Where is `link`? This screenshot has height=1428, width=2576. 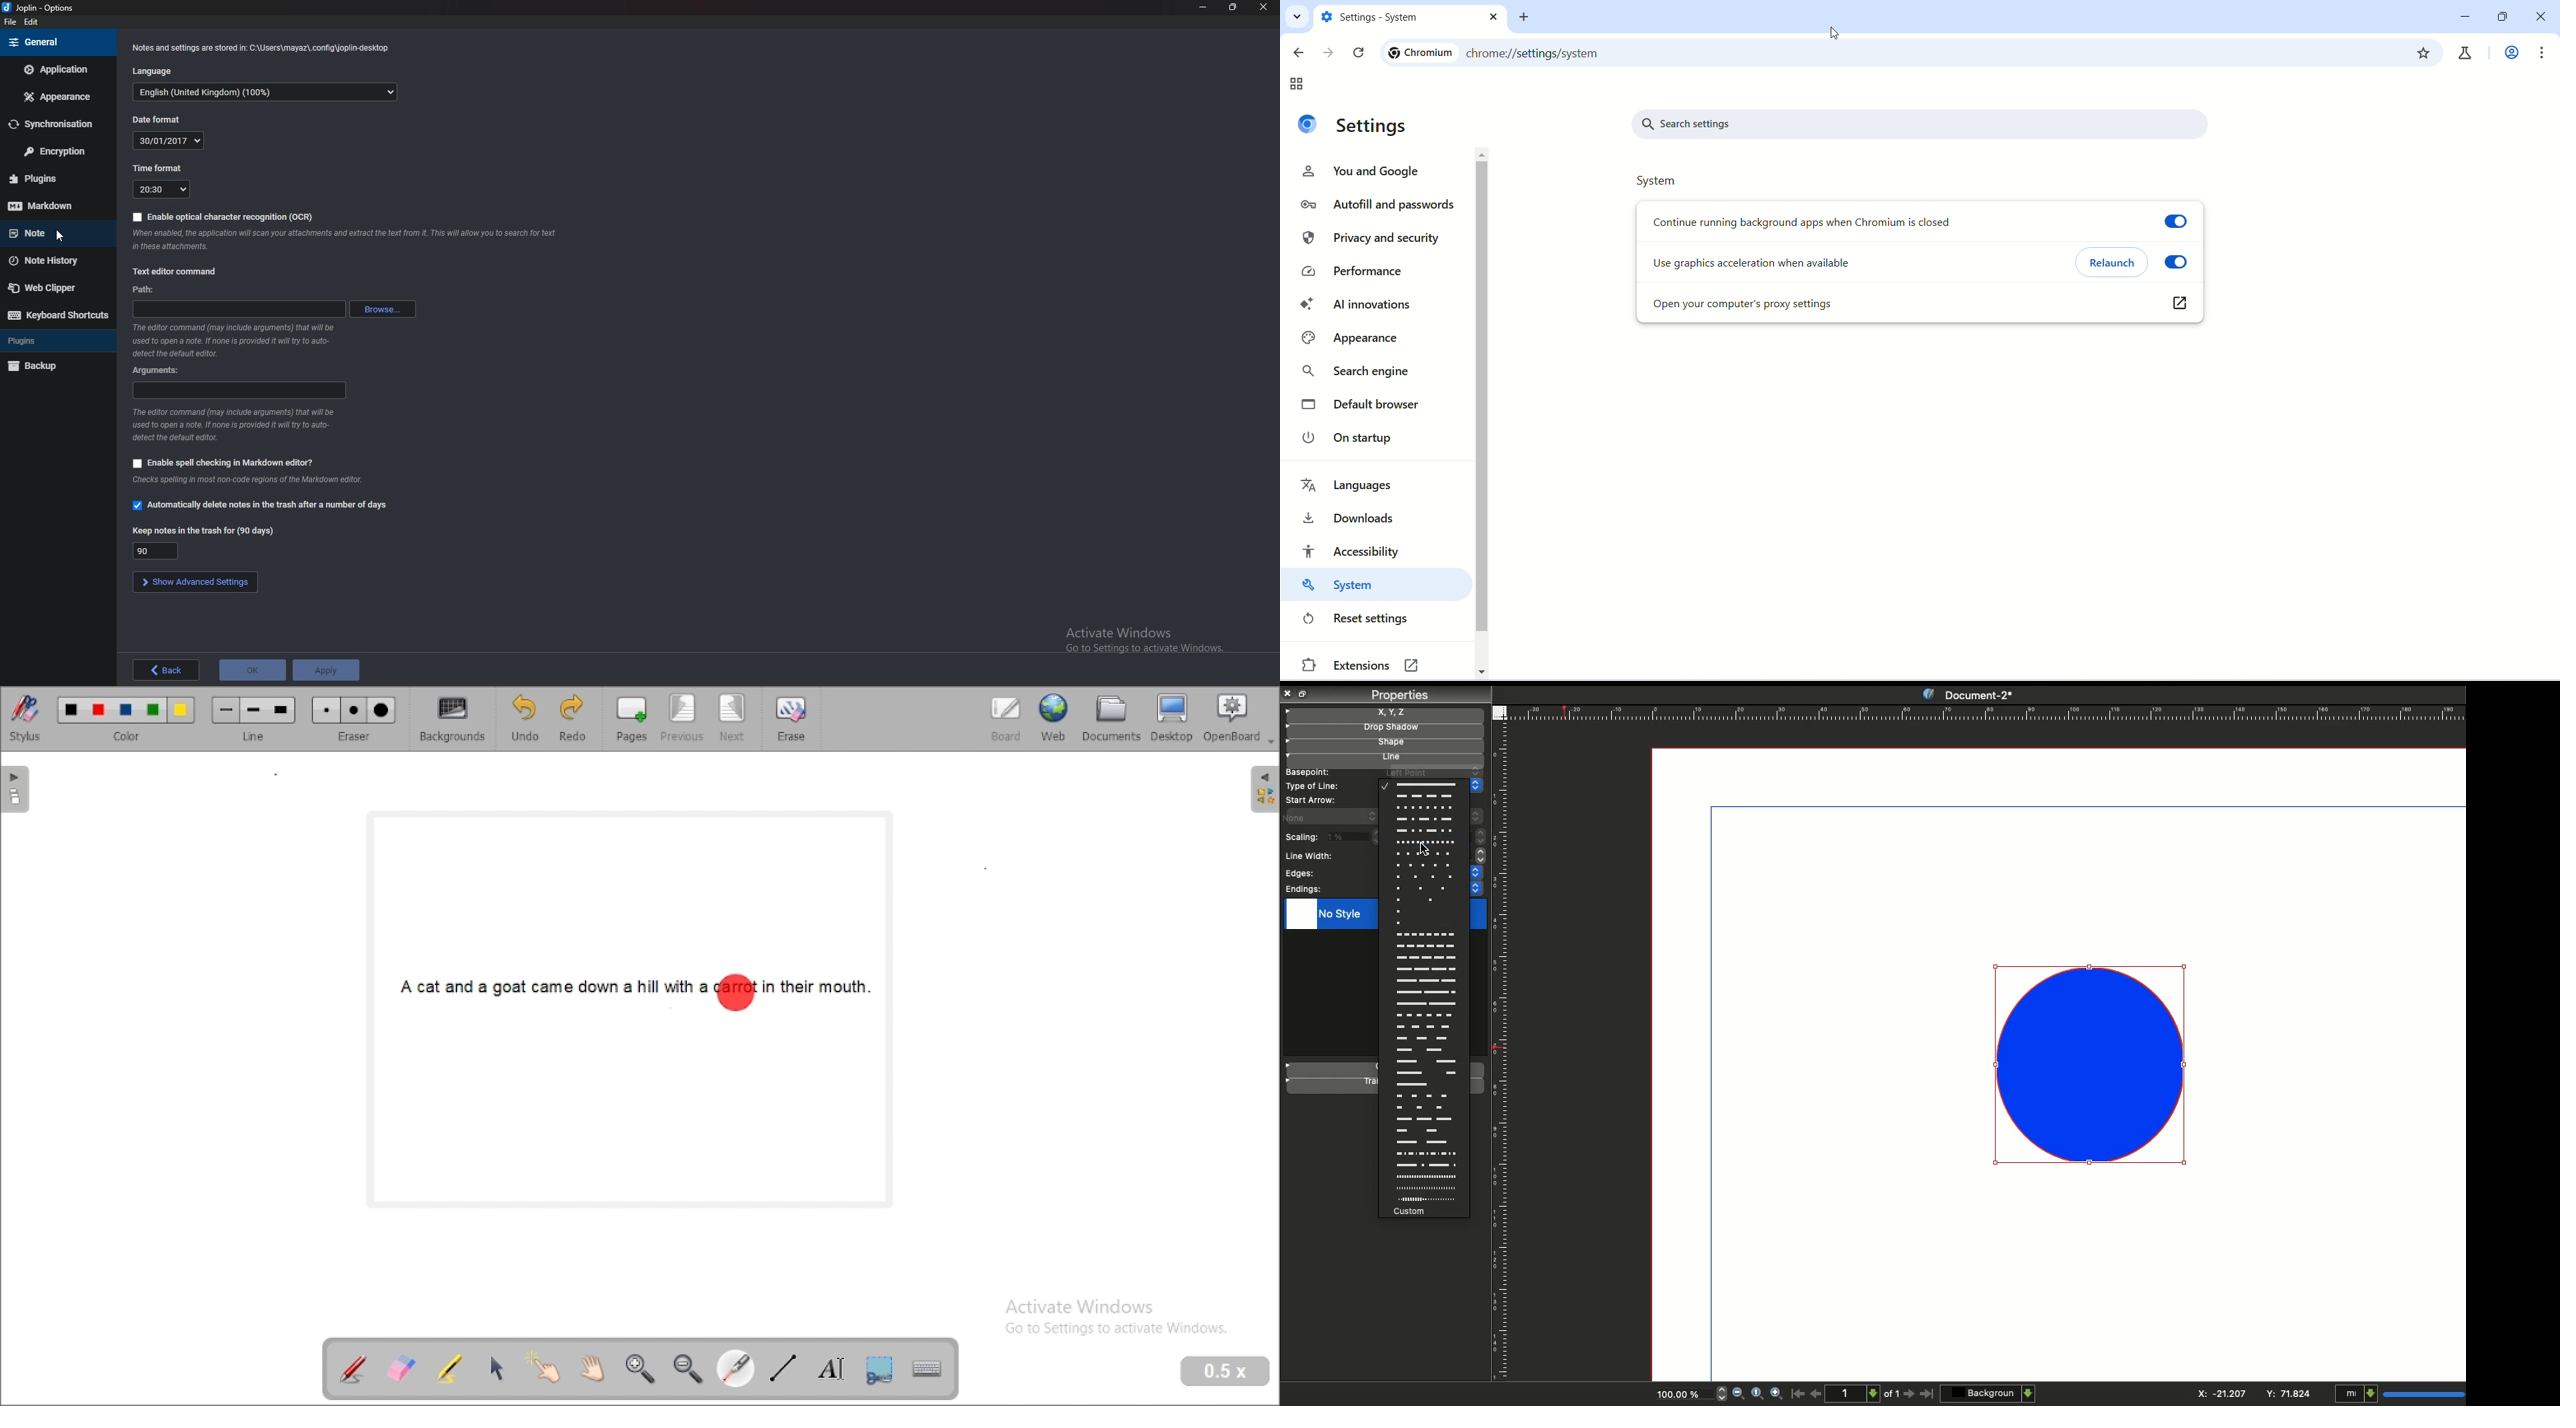
link is located at coordinates (1424, 664).